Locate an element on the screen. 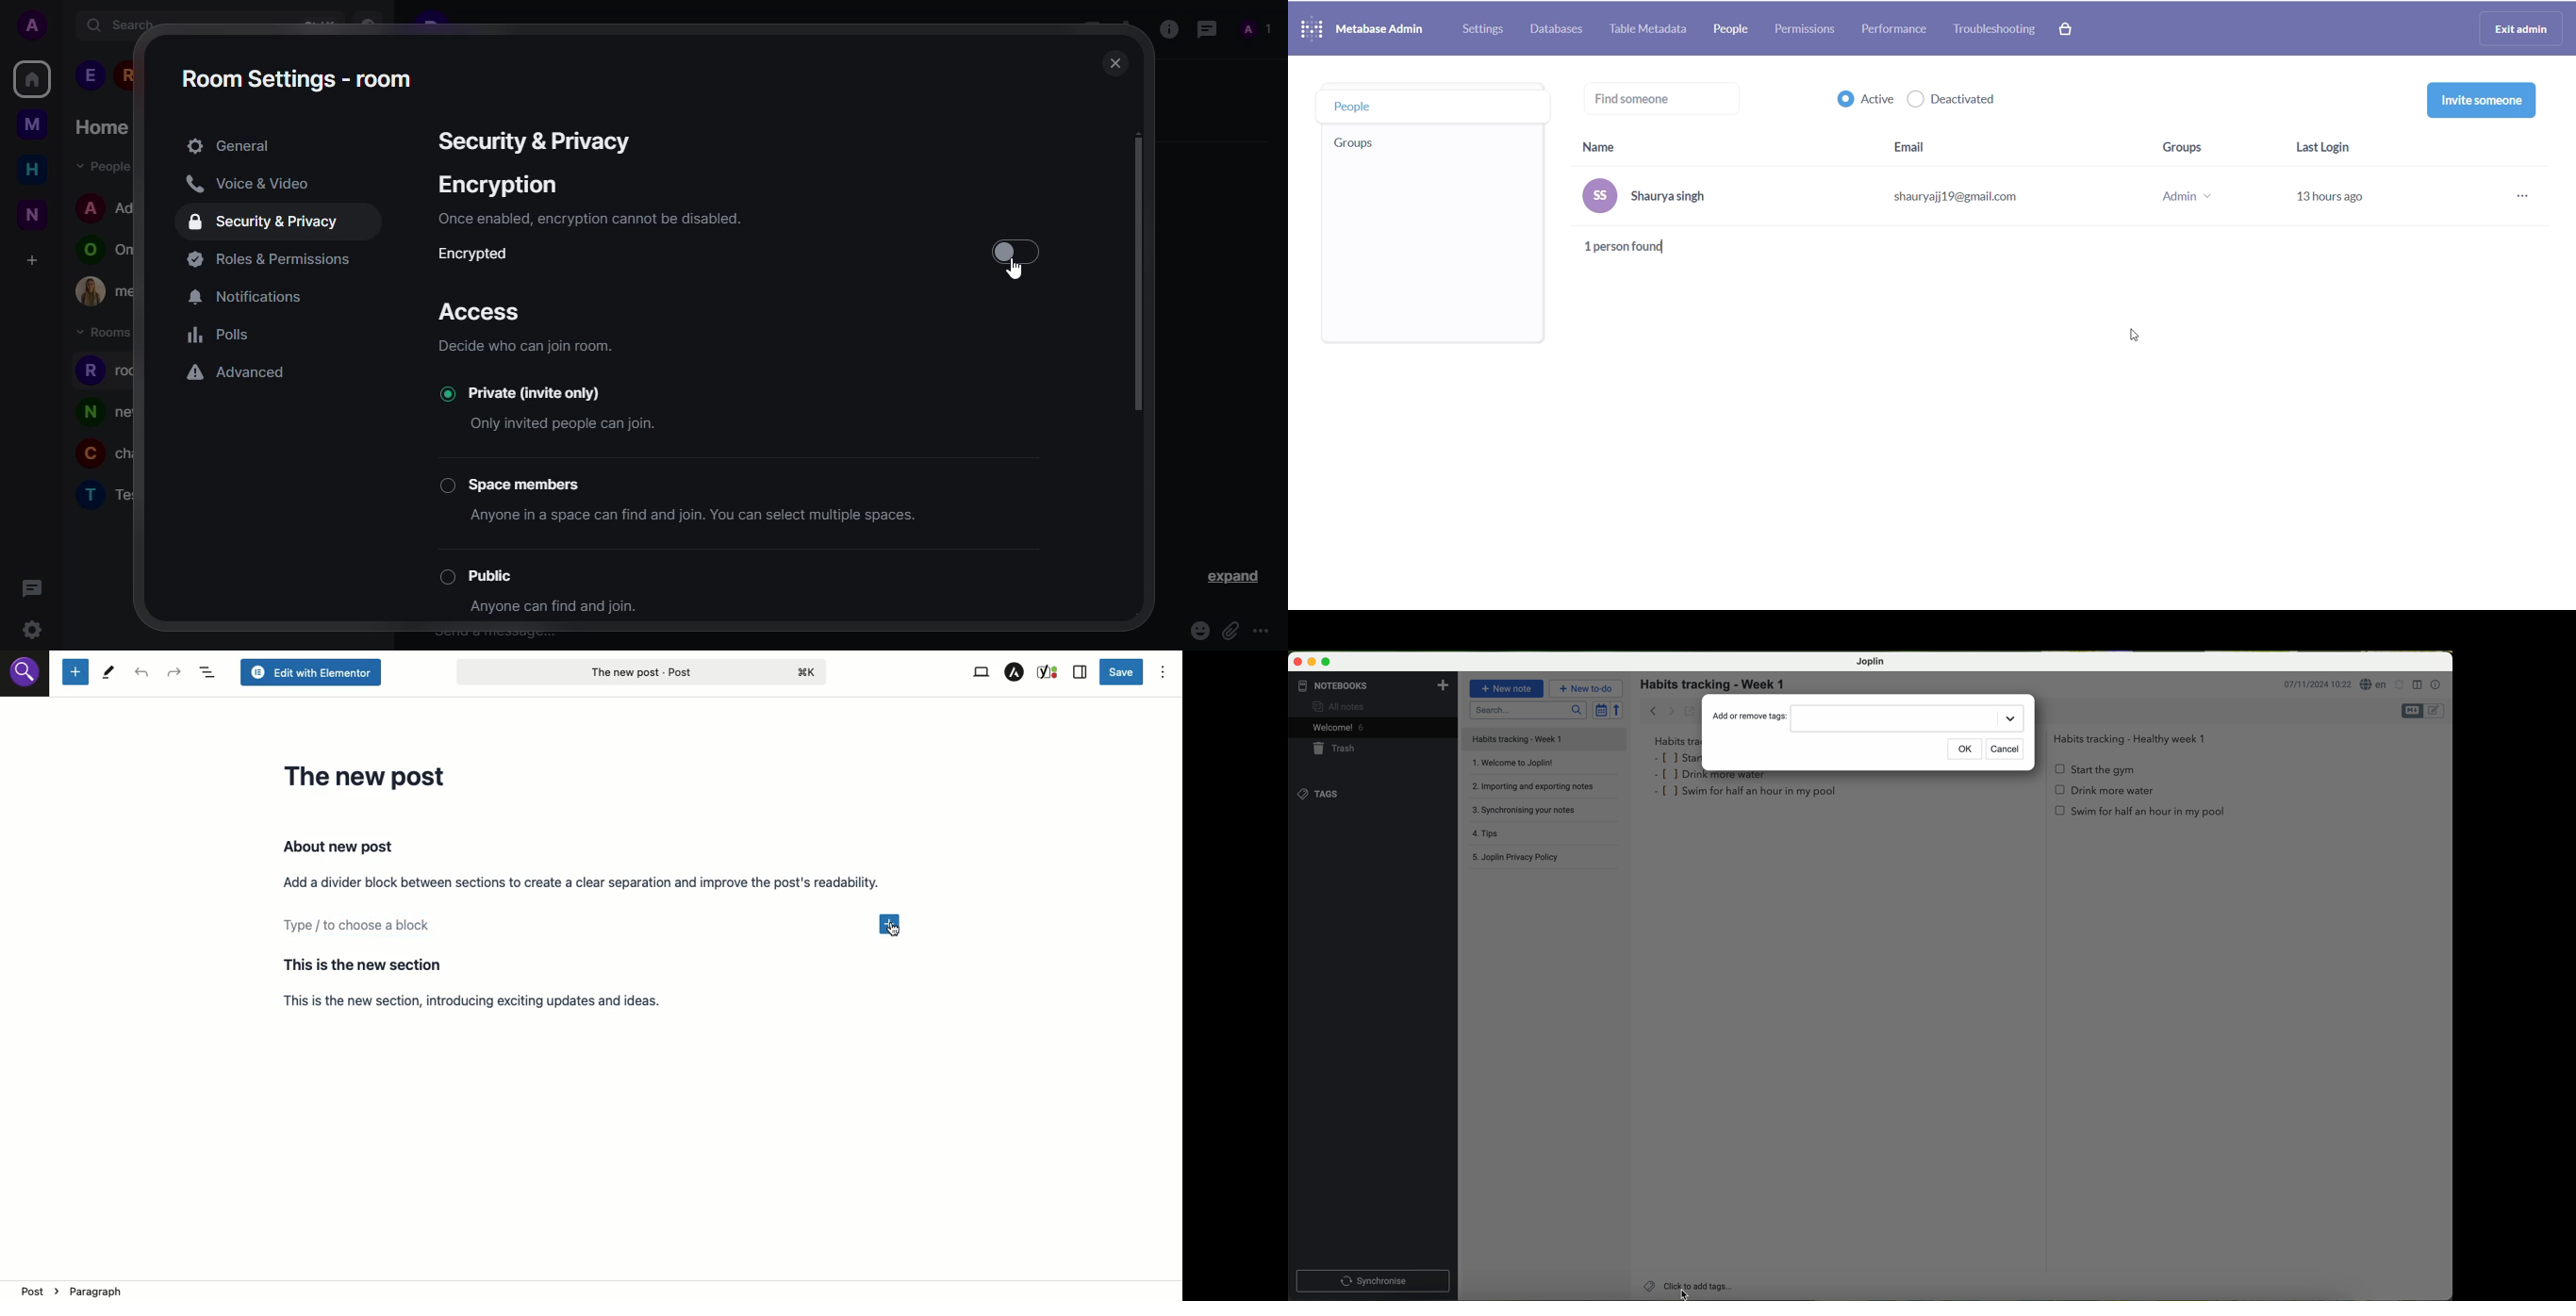 This screenshot has height=1316, width=2576. Joplin is located at coordinates (1870, 662).